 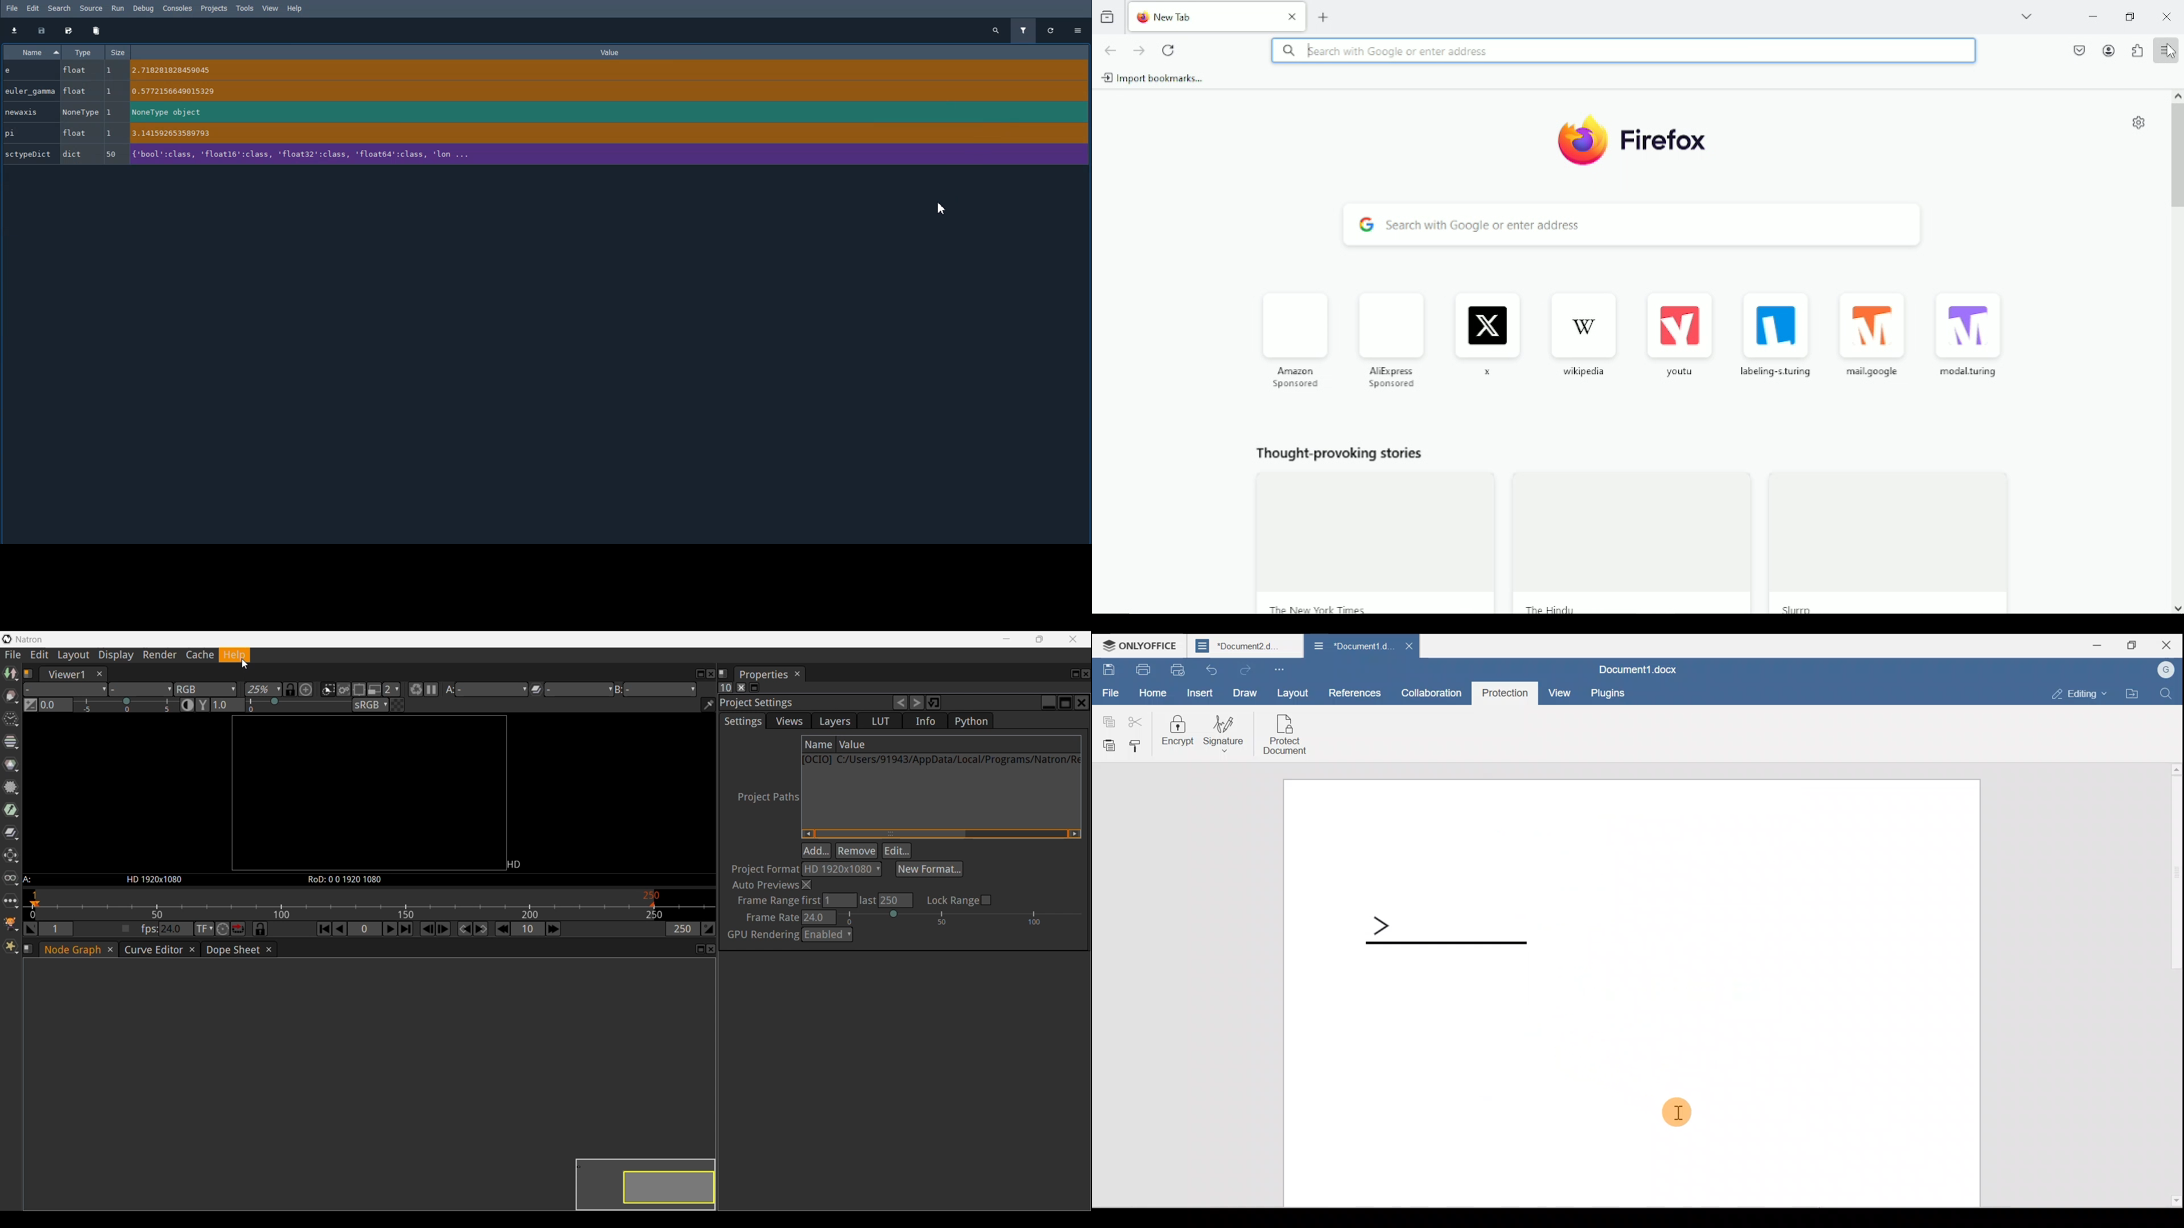 I want to click on Protect document, so click(x=1286, y=732).